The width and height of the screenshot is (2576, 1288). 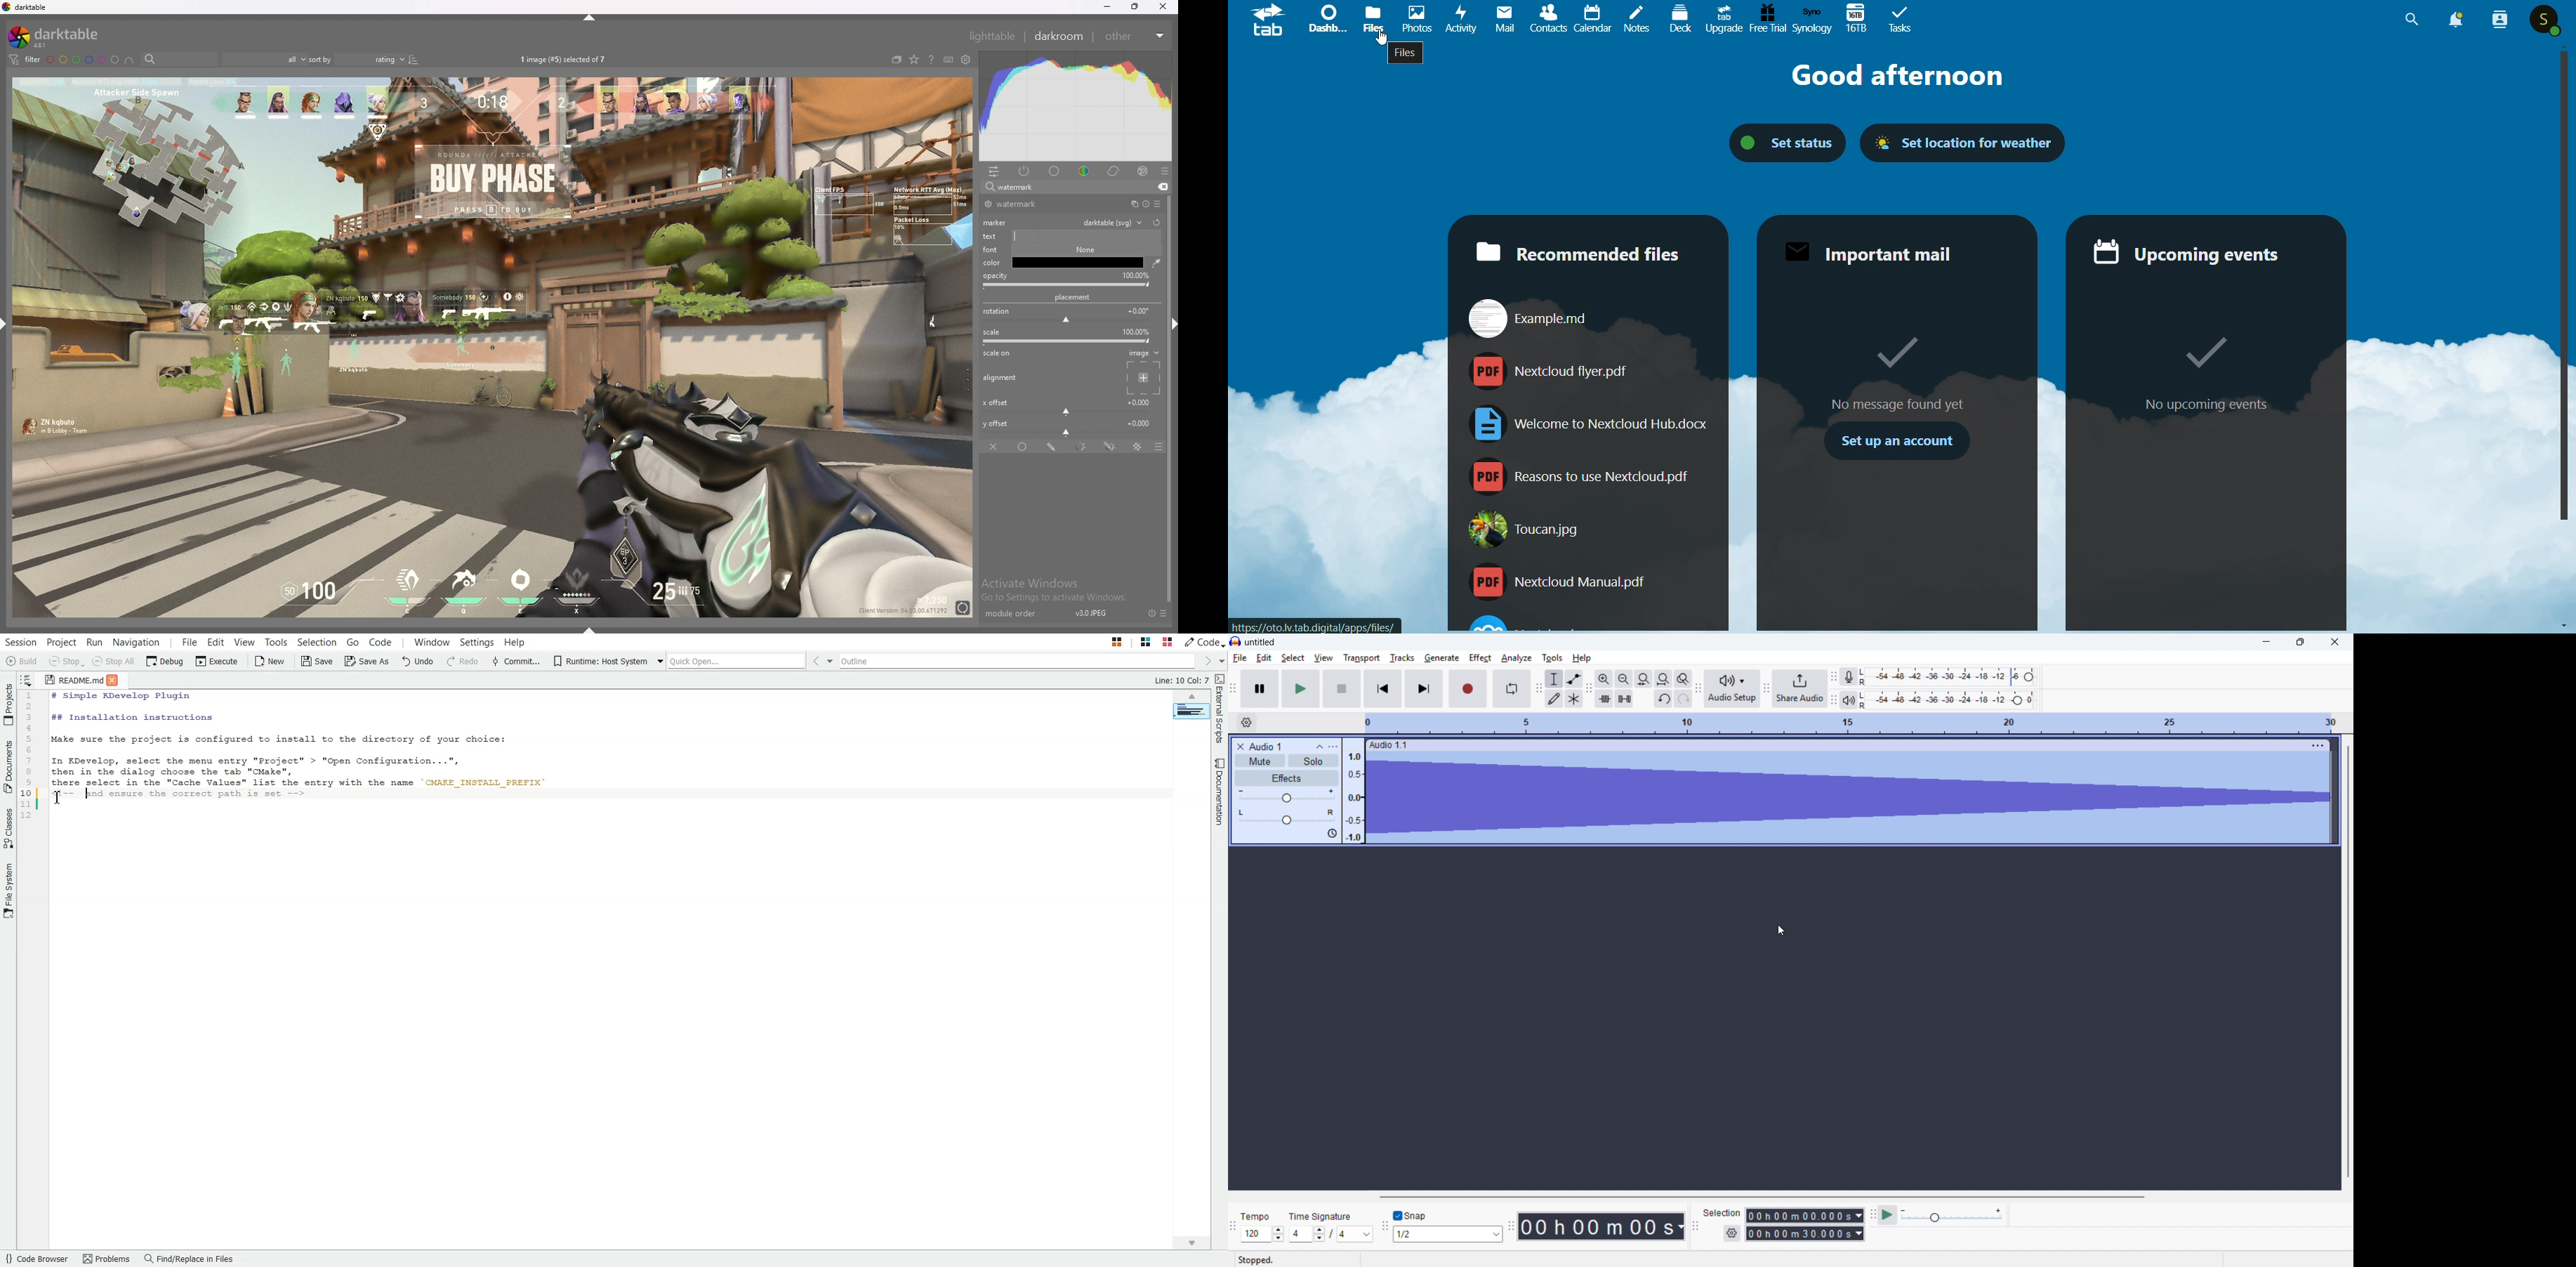 I want to click on mute , so click(x=1260, y=760).